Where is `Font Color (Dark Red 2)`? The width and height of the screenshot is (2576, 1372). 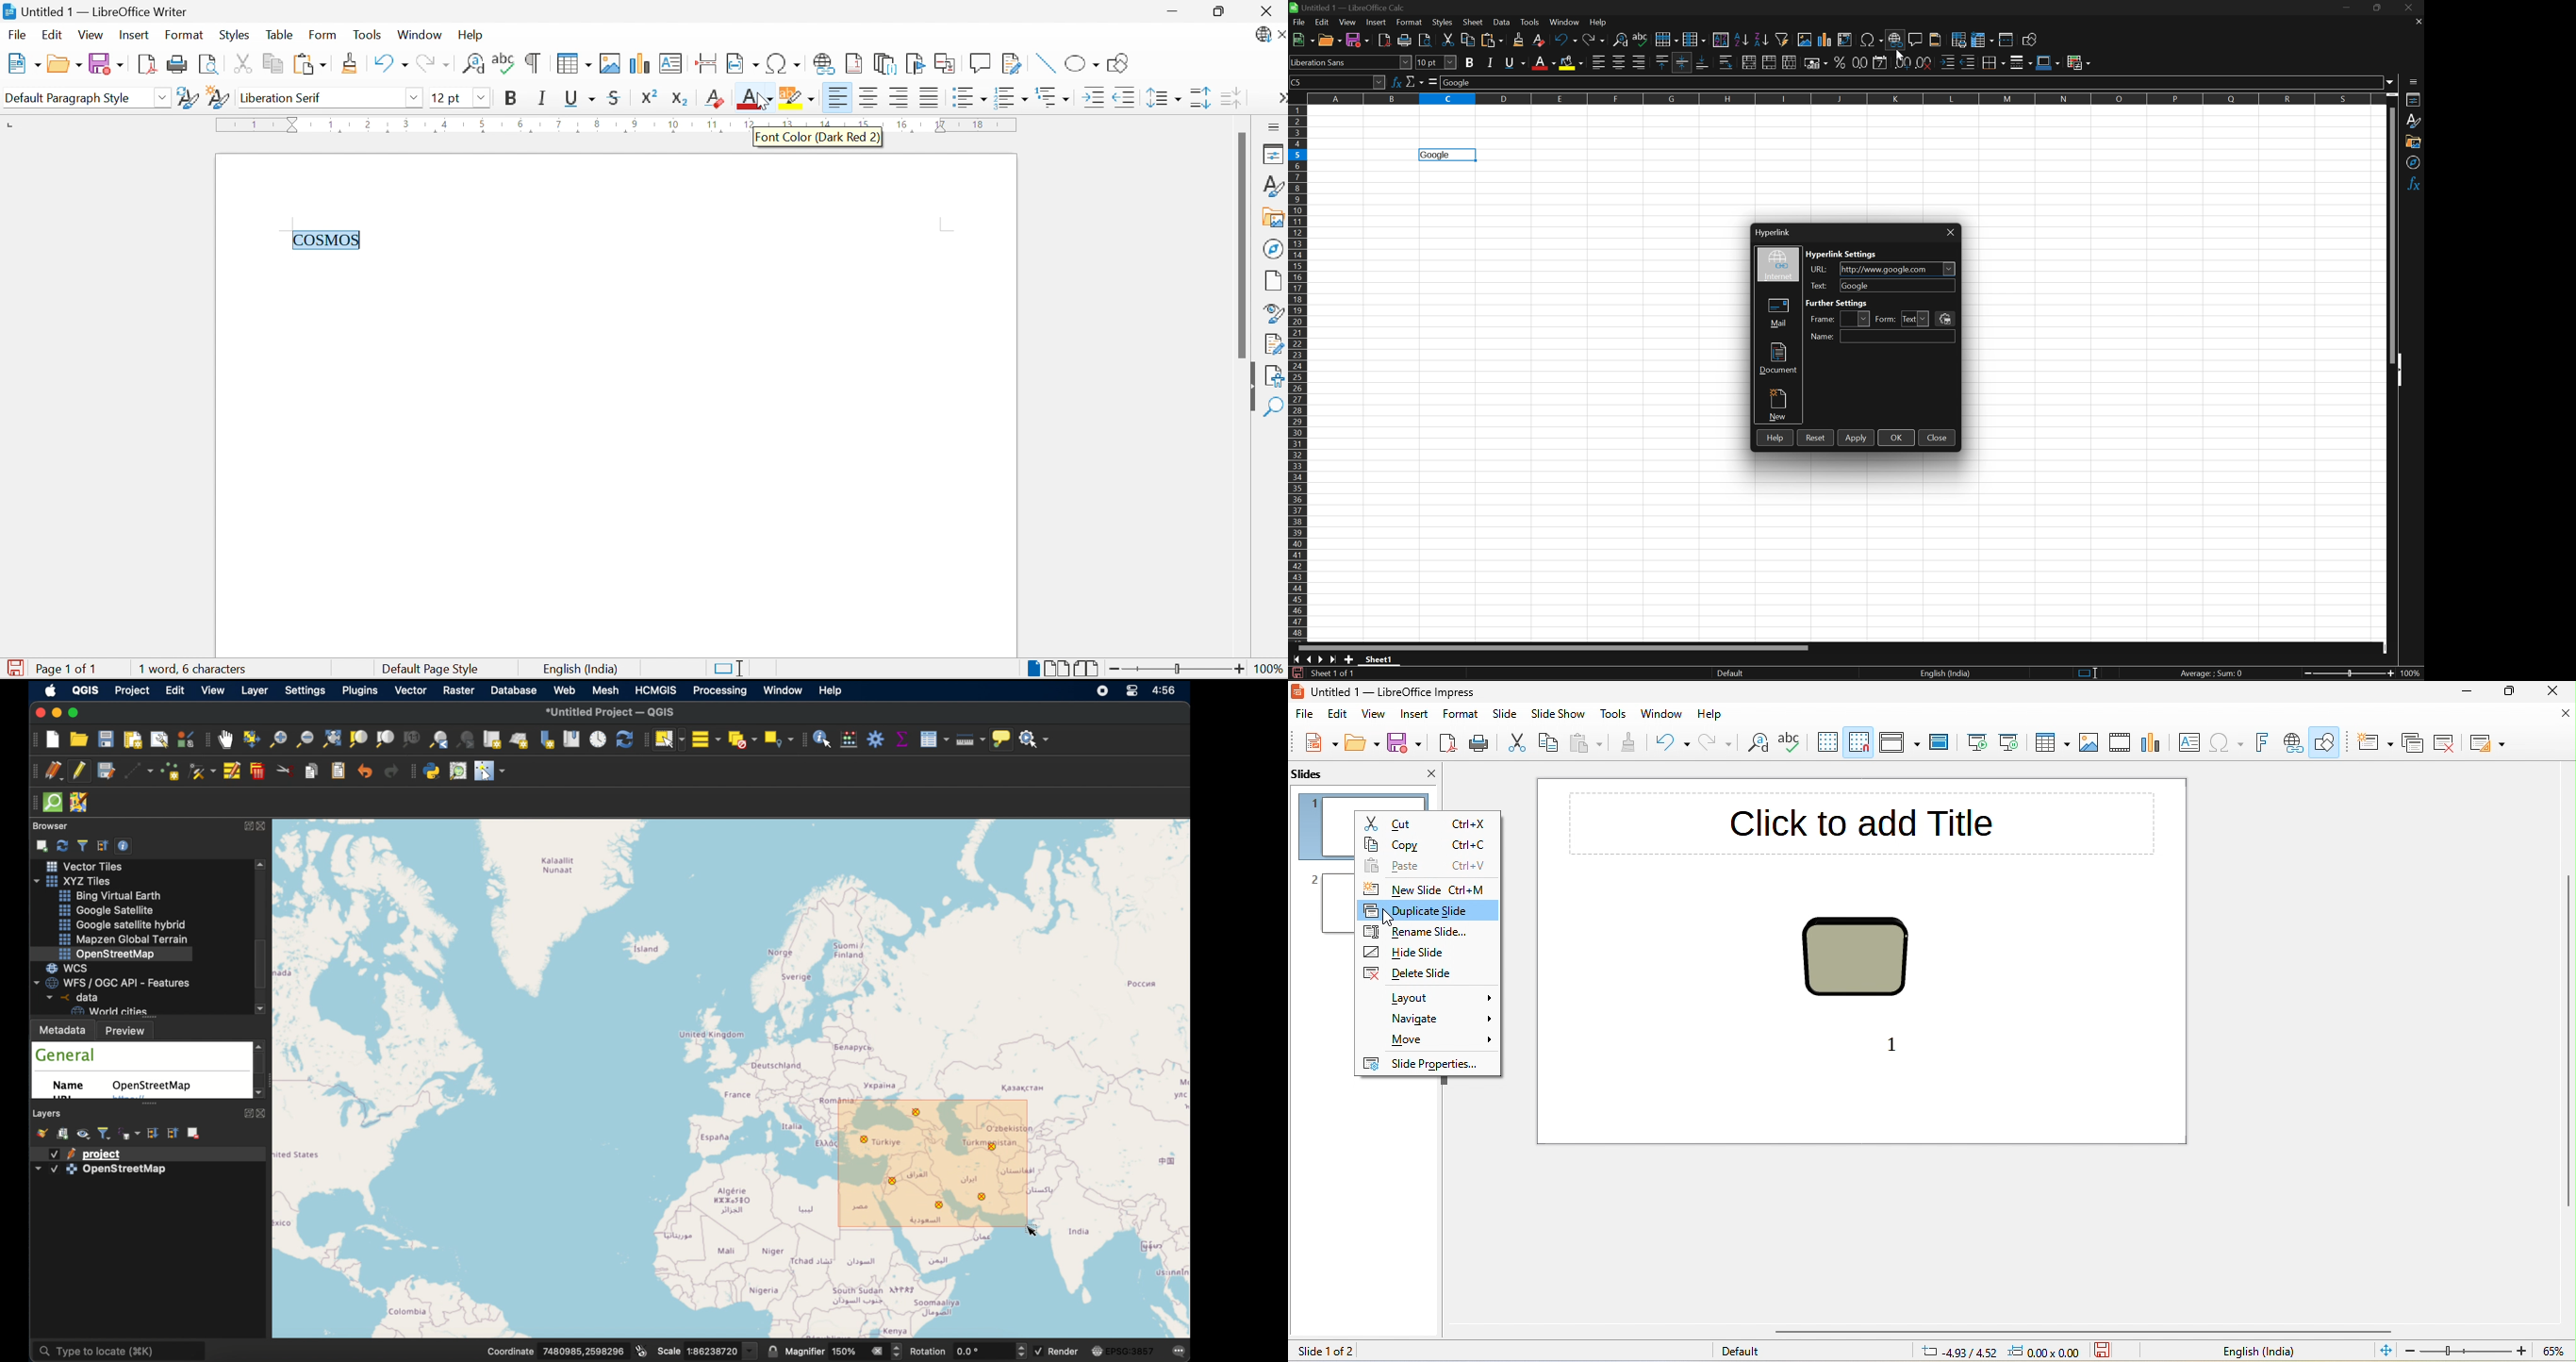
Font Color (Dark Red 2) is located at coordinates (817, 139).